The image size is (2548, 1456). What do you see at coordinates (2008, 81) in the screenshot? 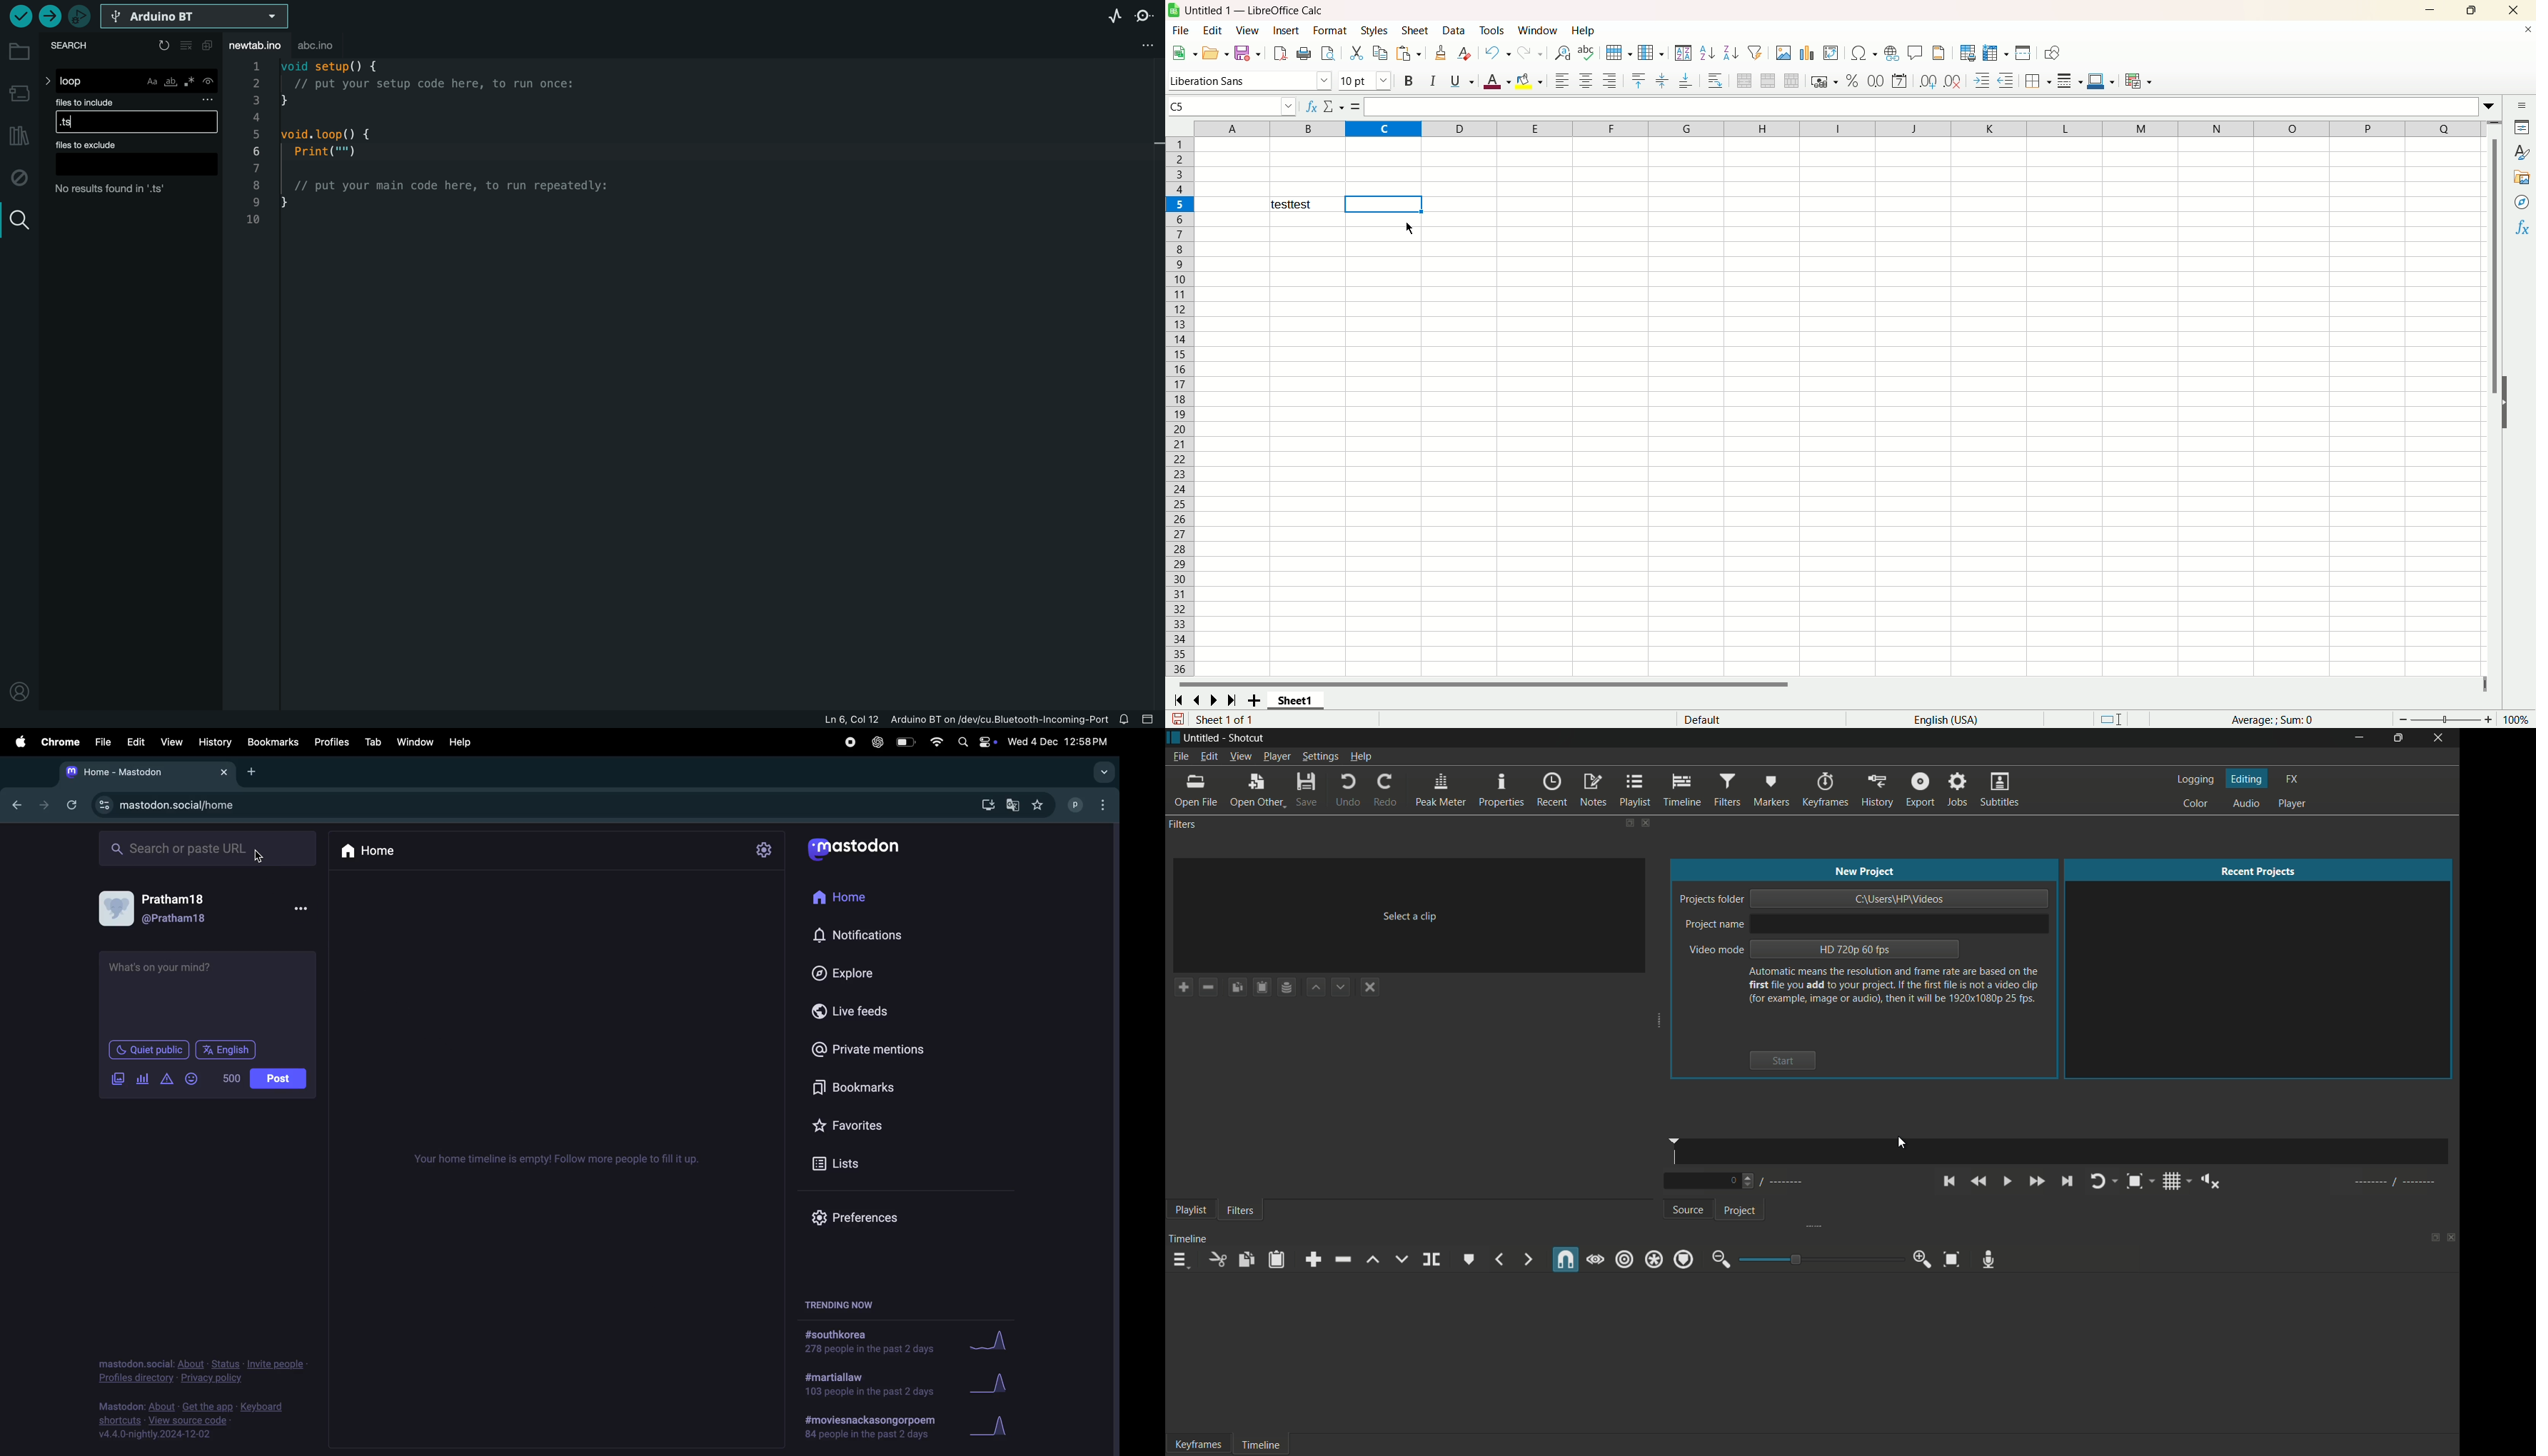
I see `decrease indent` at bounding box center [2008, 81].